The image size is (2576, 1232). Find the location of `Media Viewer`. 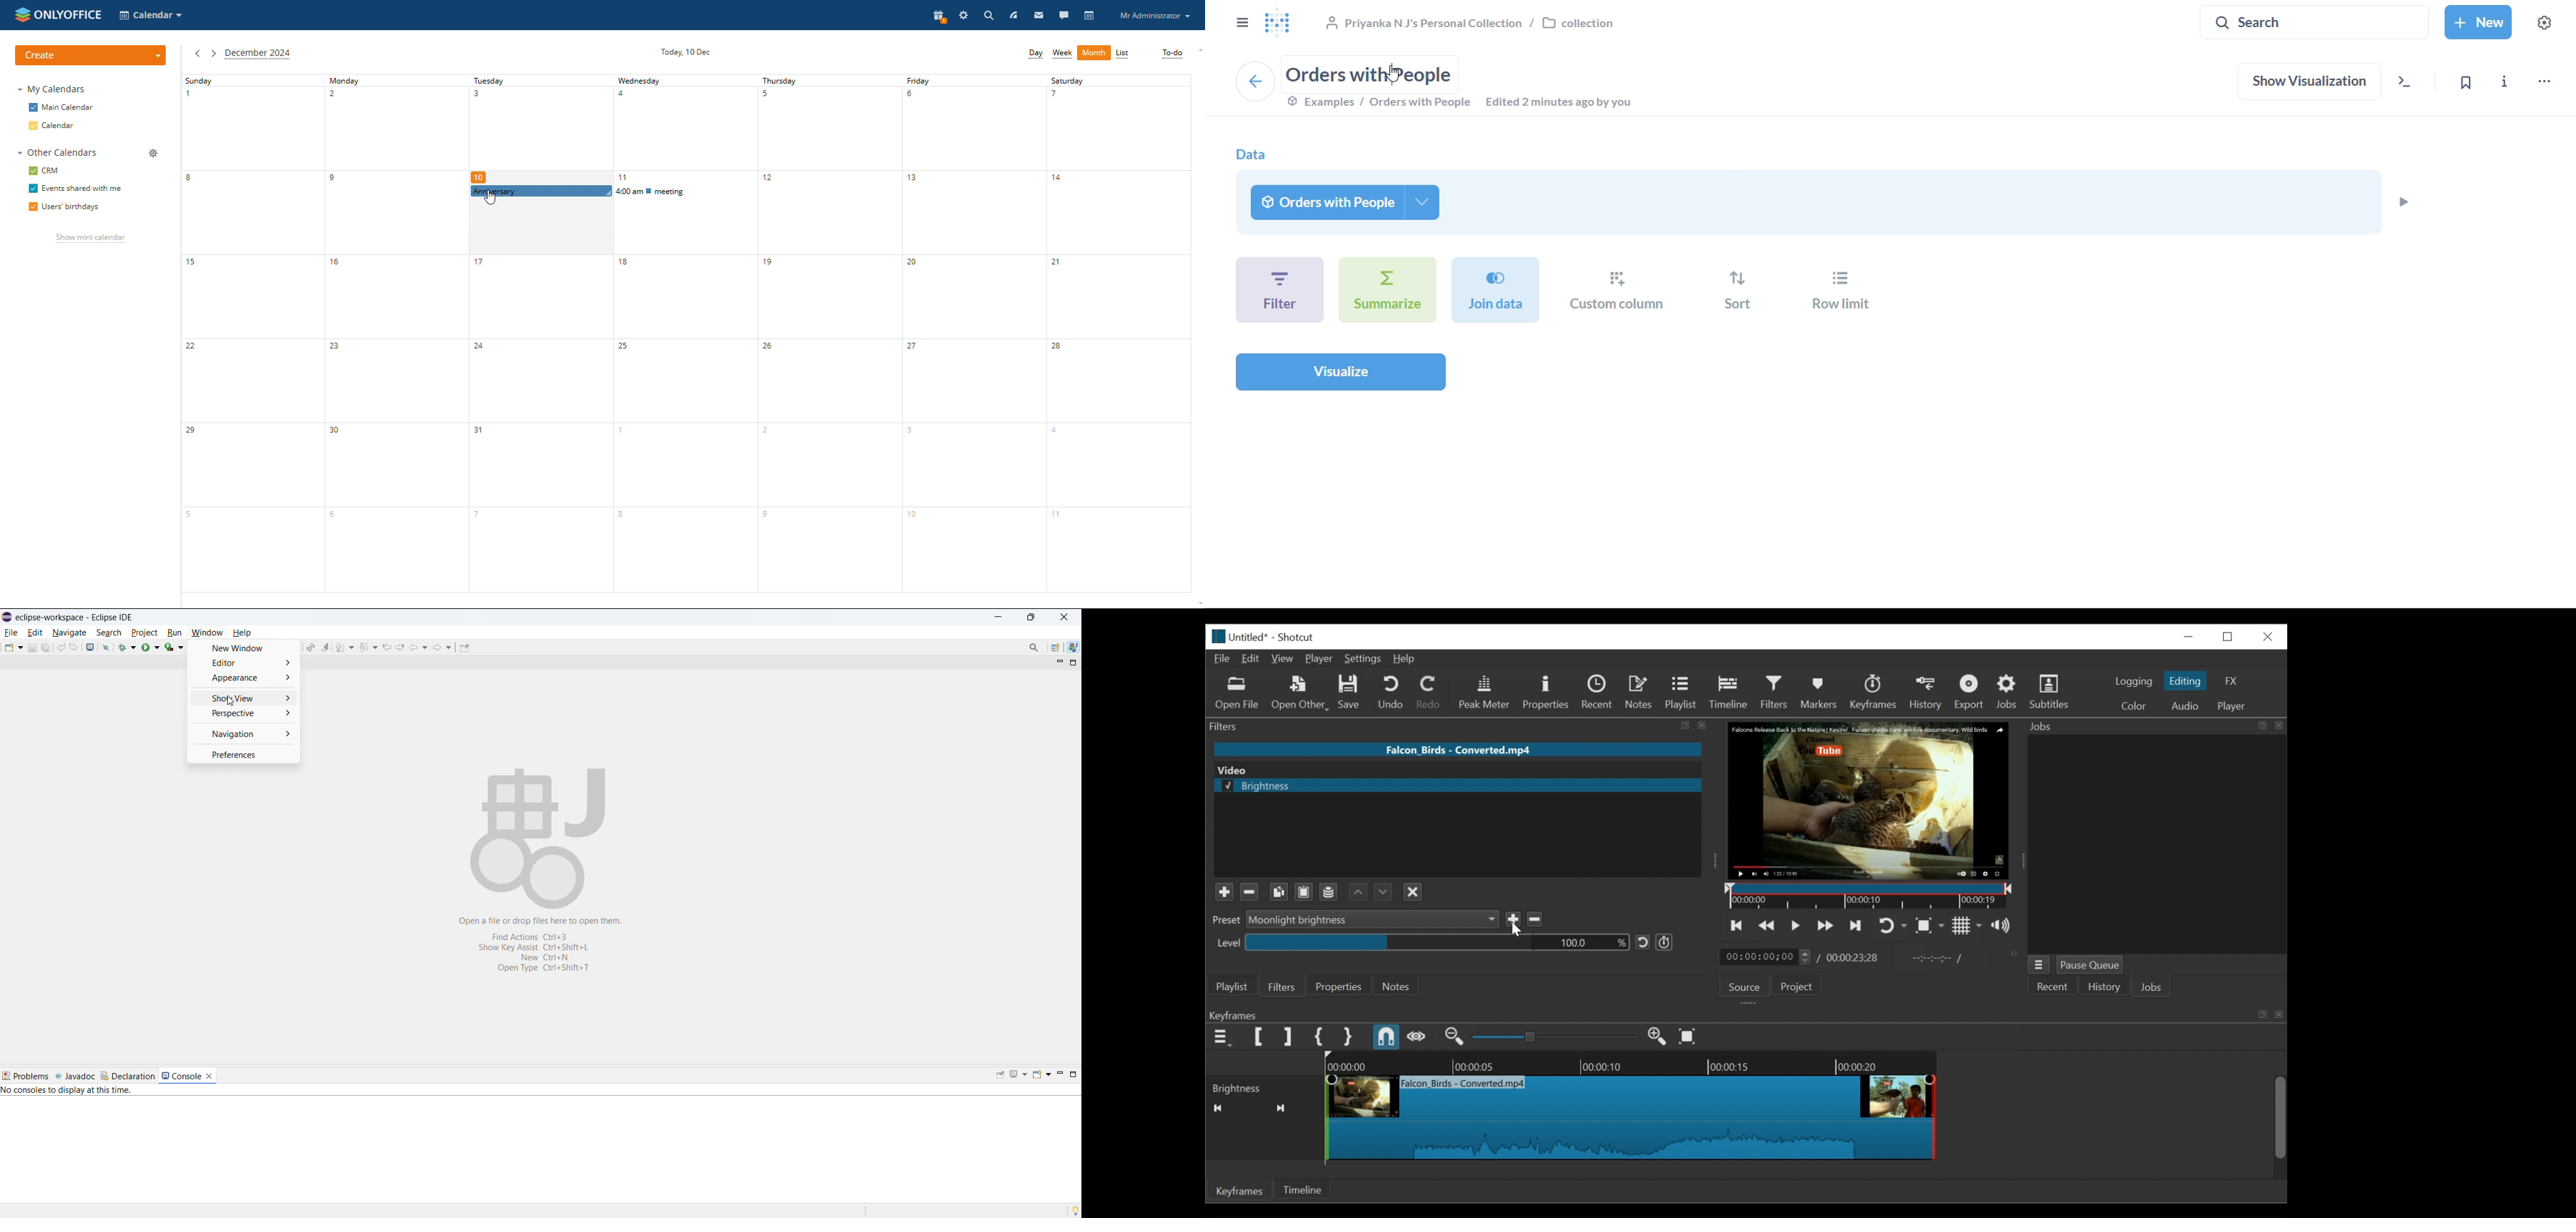

Media Viewer is located at coordinates (1867, 800).